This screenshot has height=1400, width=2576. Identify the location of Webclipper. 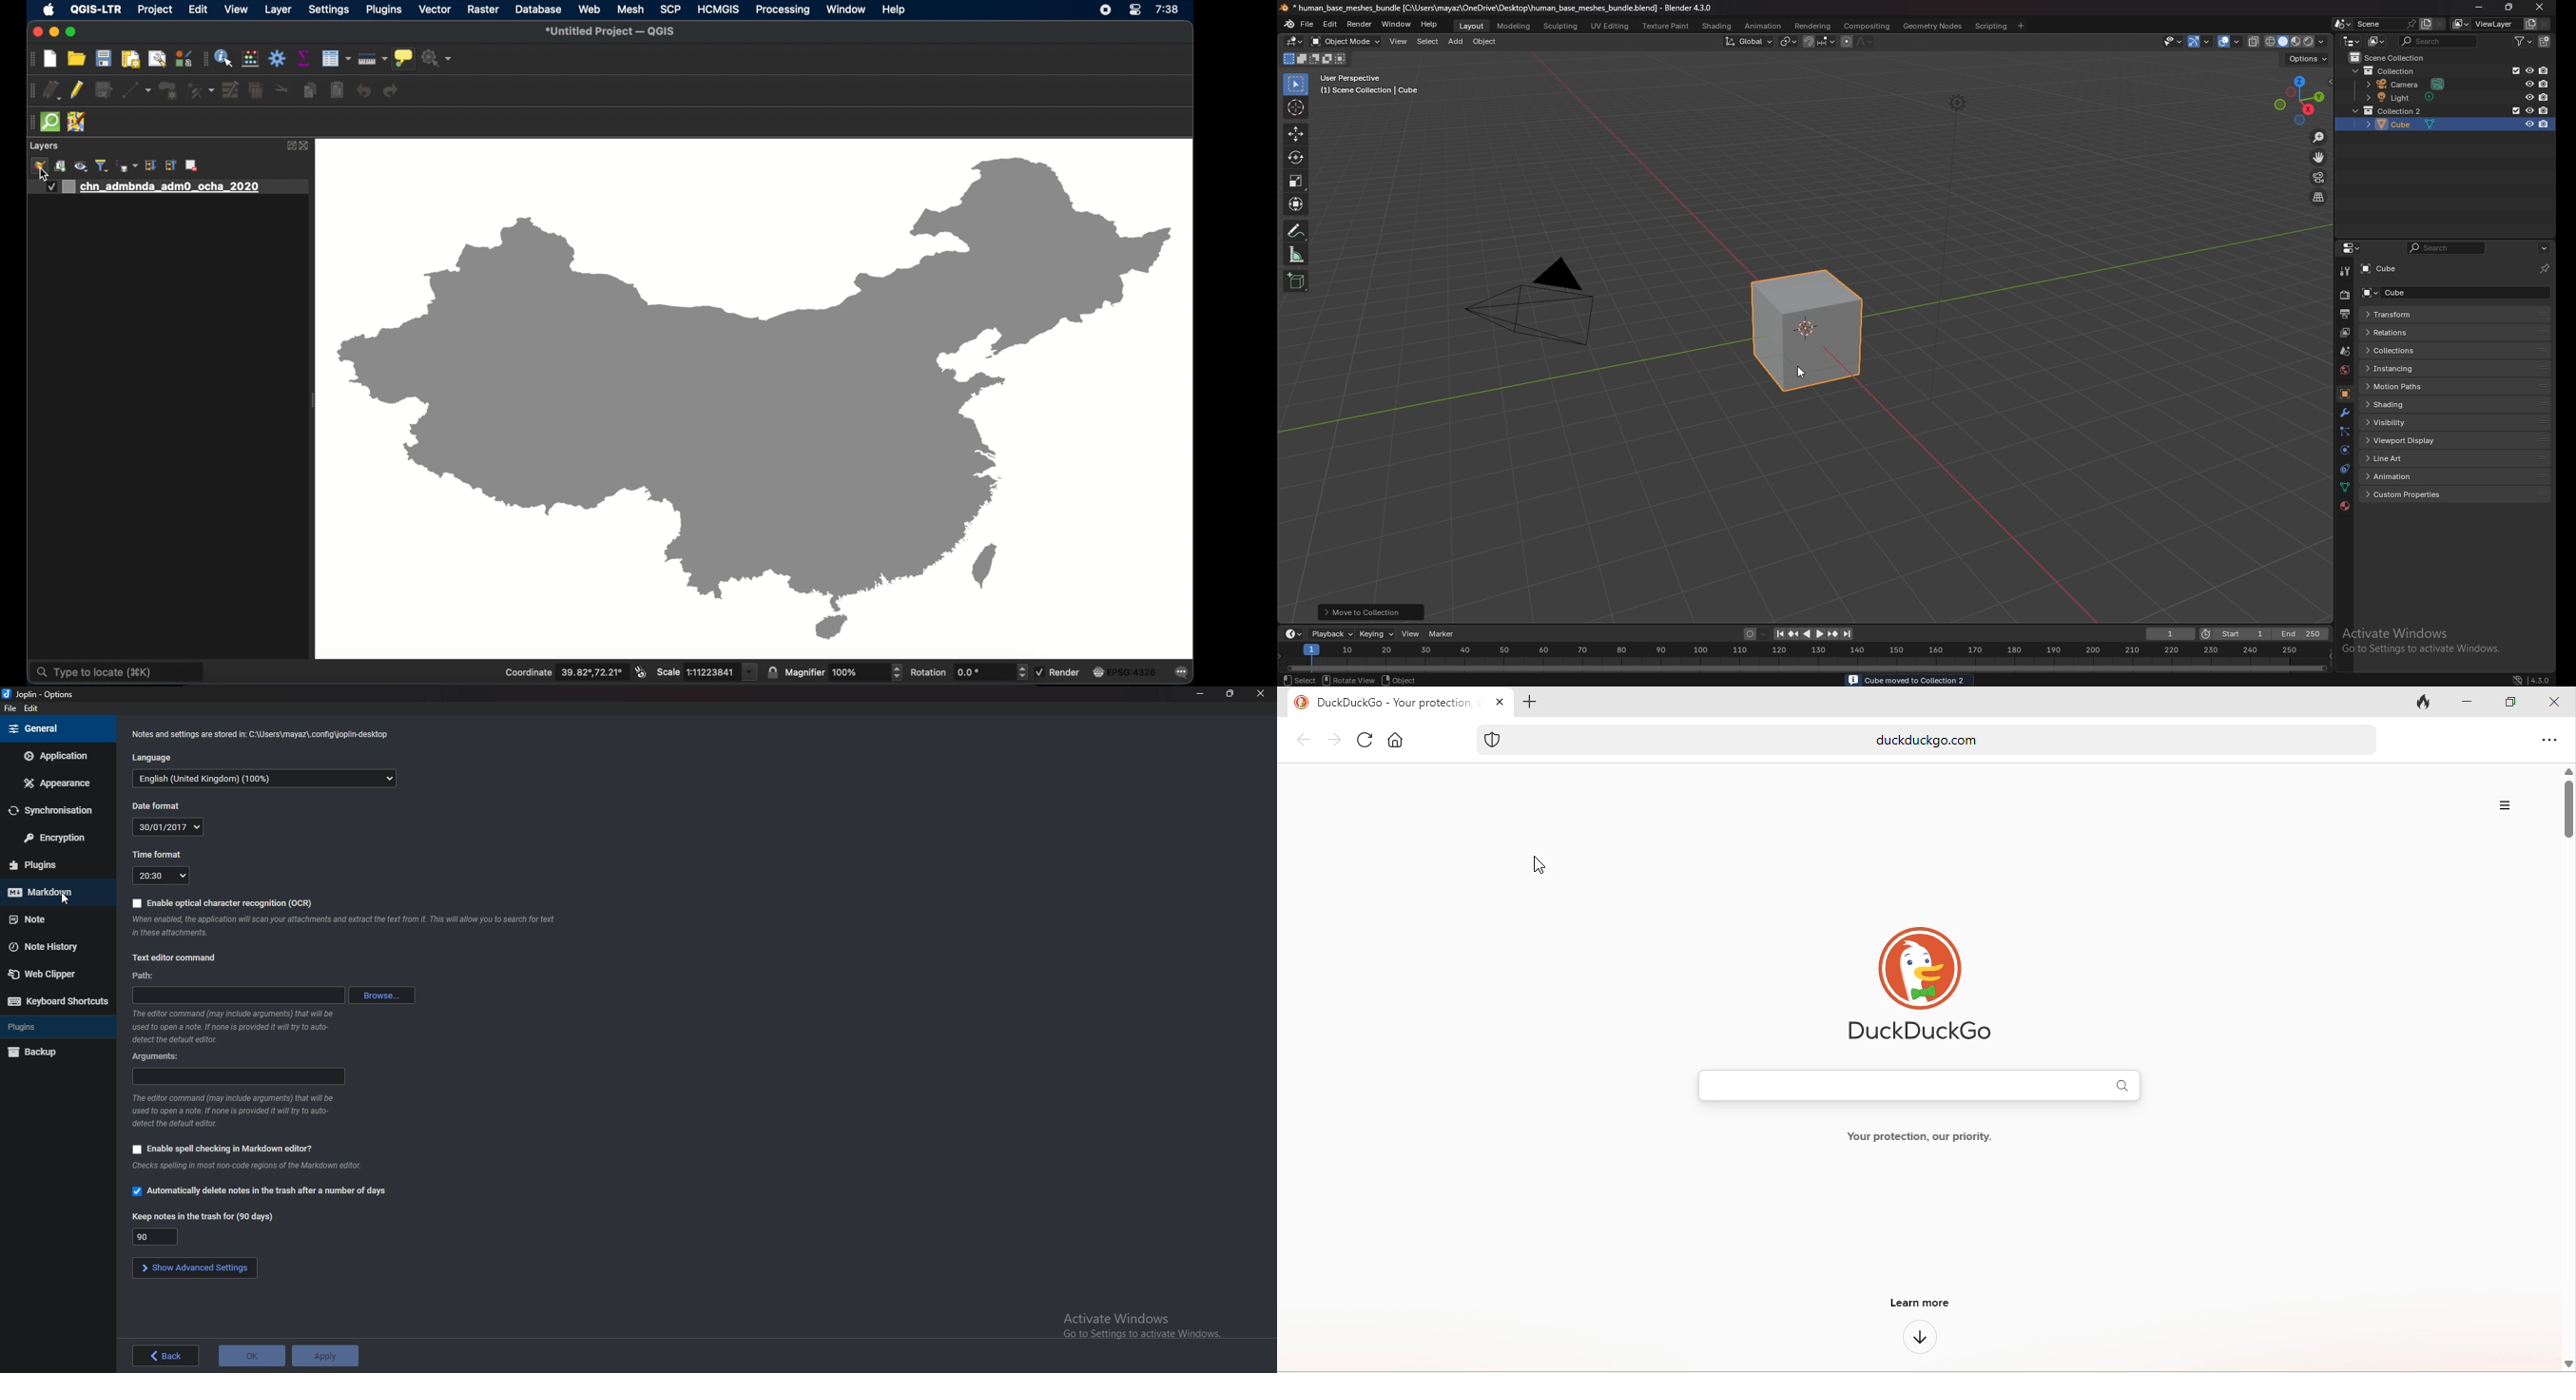
(59, 973).